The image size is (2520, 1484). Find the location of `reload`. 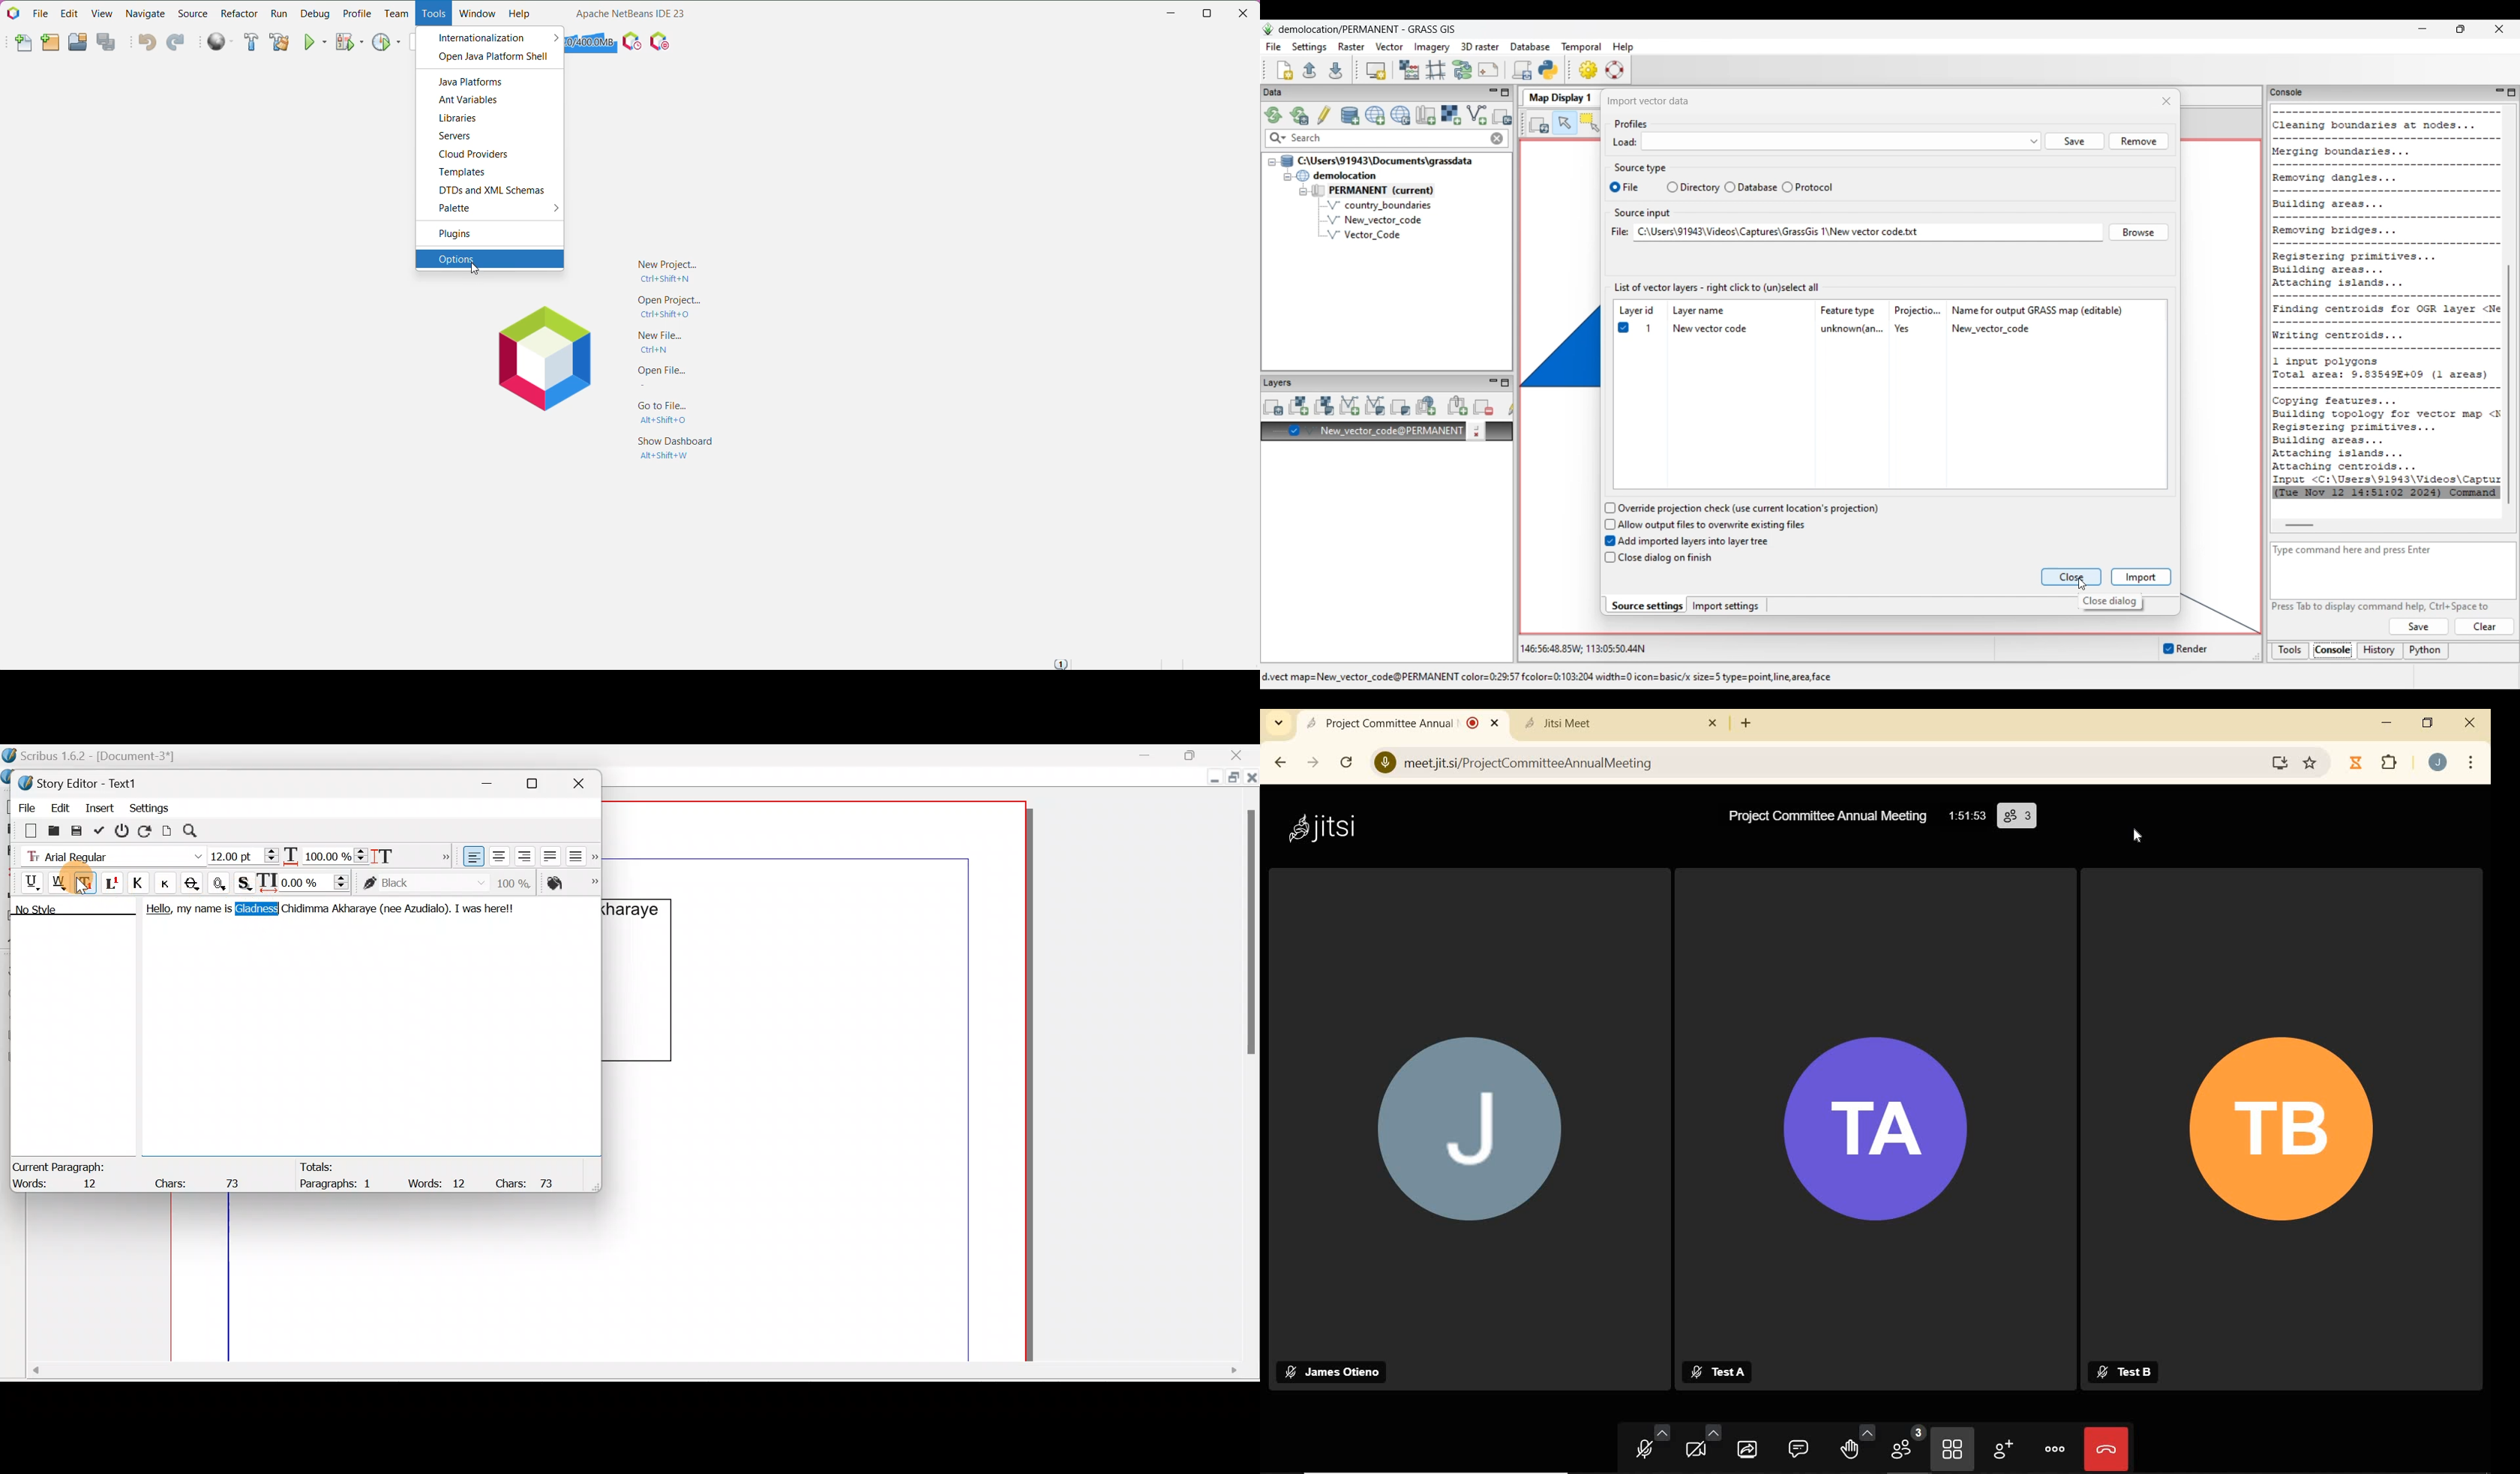

reload is located at coordinates (1348, 762).